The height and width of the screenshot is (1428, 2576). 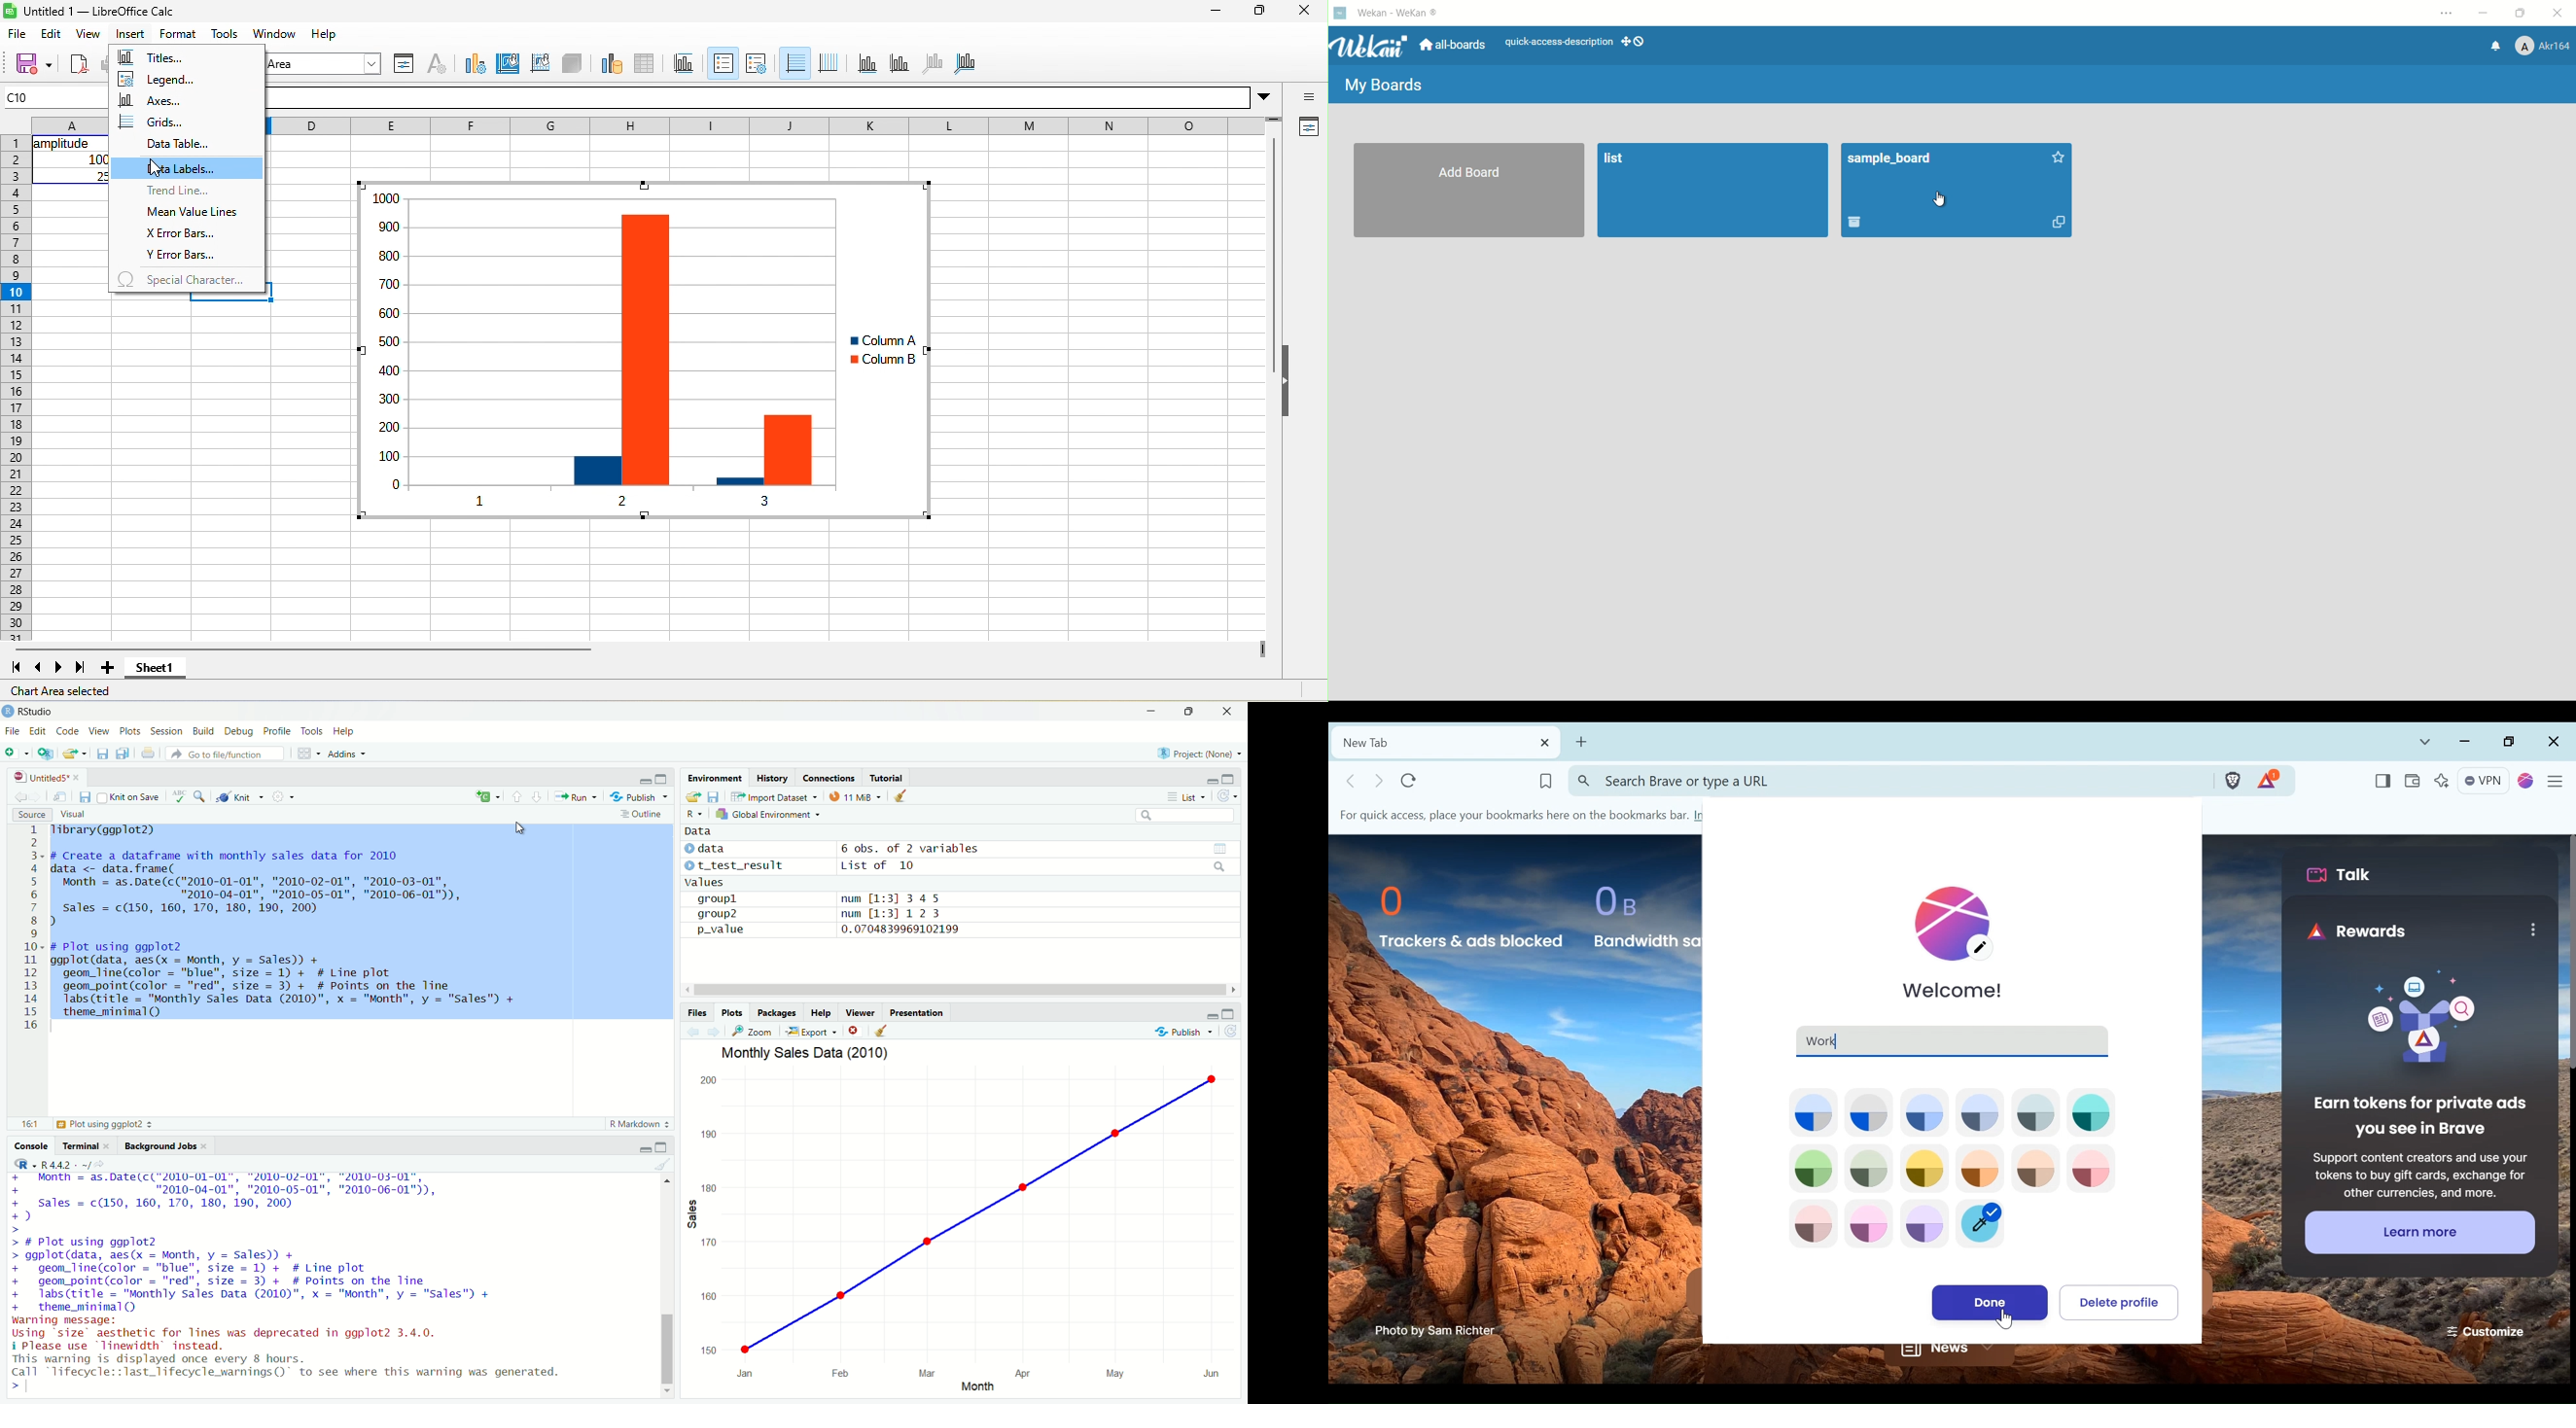 What do you see at coordinates (2487, 1330) in the screenshot?
I see `Customize` at bounding box center [2487, 1330].